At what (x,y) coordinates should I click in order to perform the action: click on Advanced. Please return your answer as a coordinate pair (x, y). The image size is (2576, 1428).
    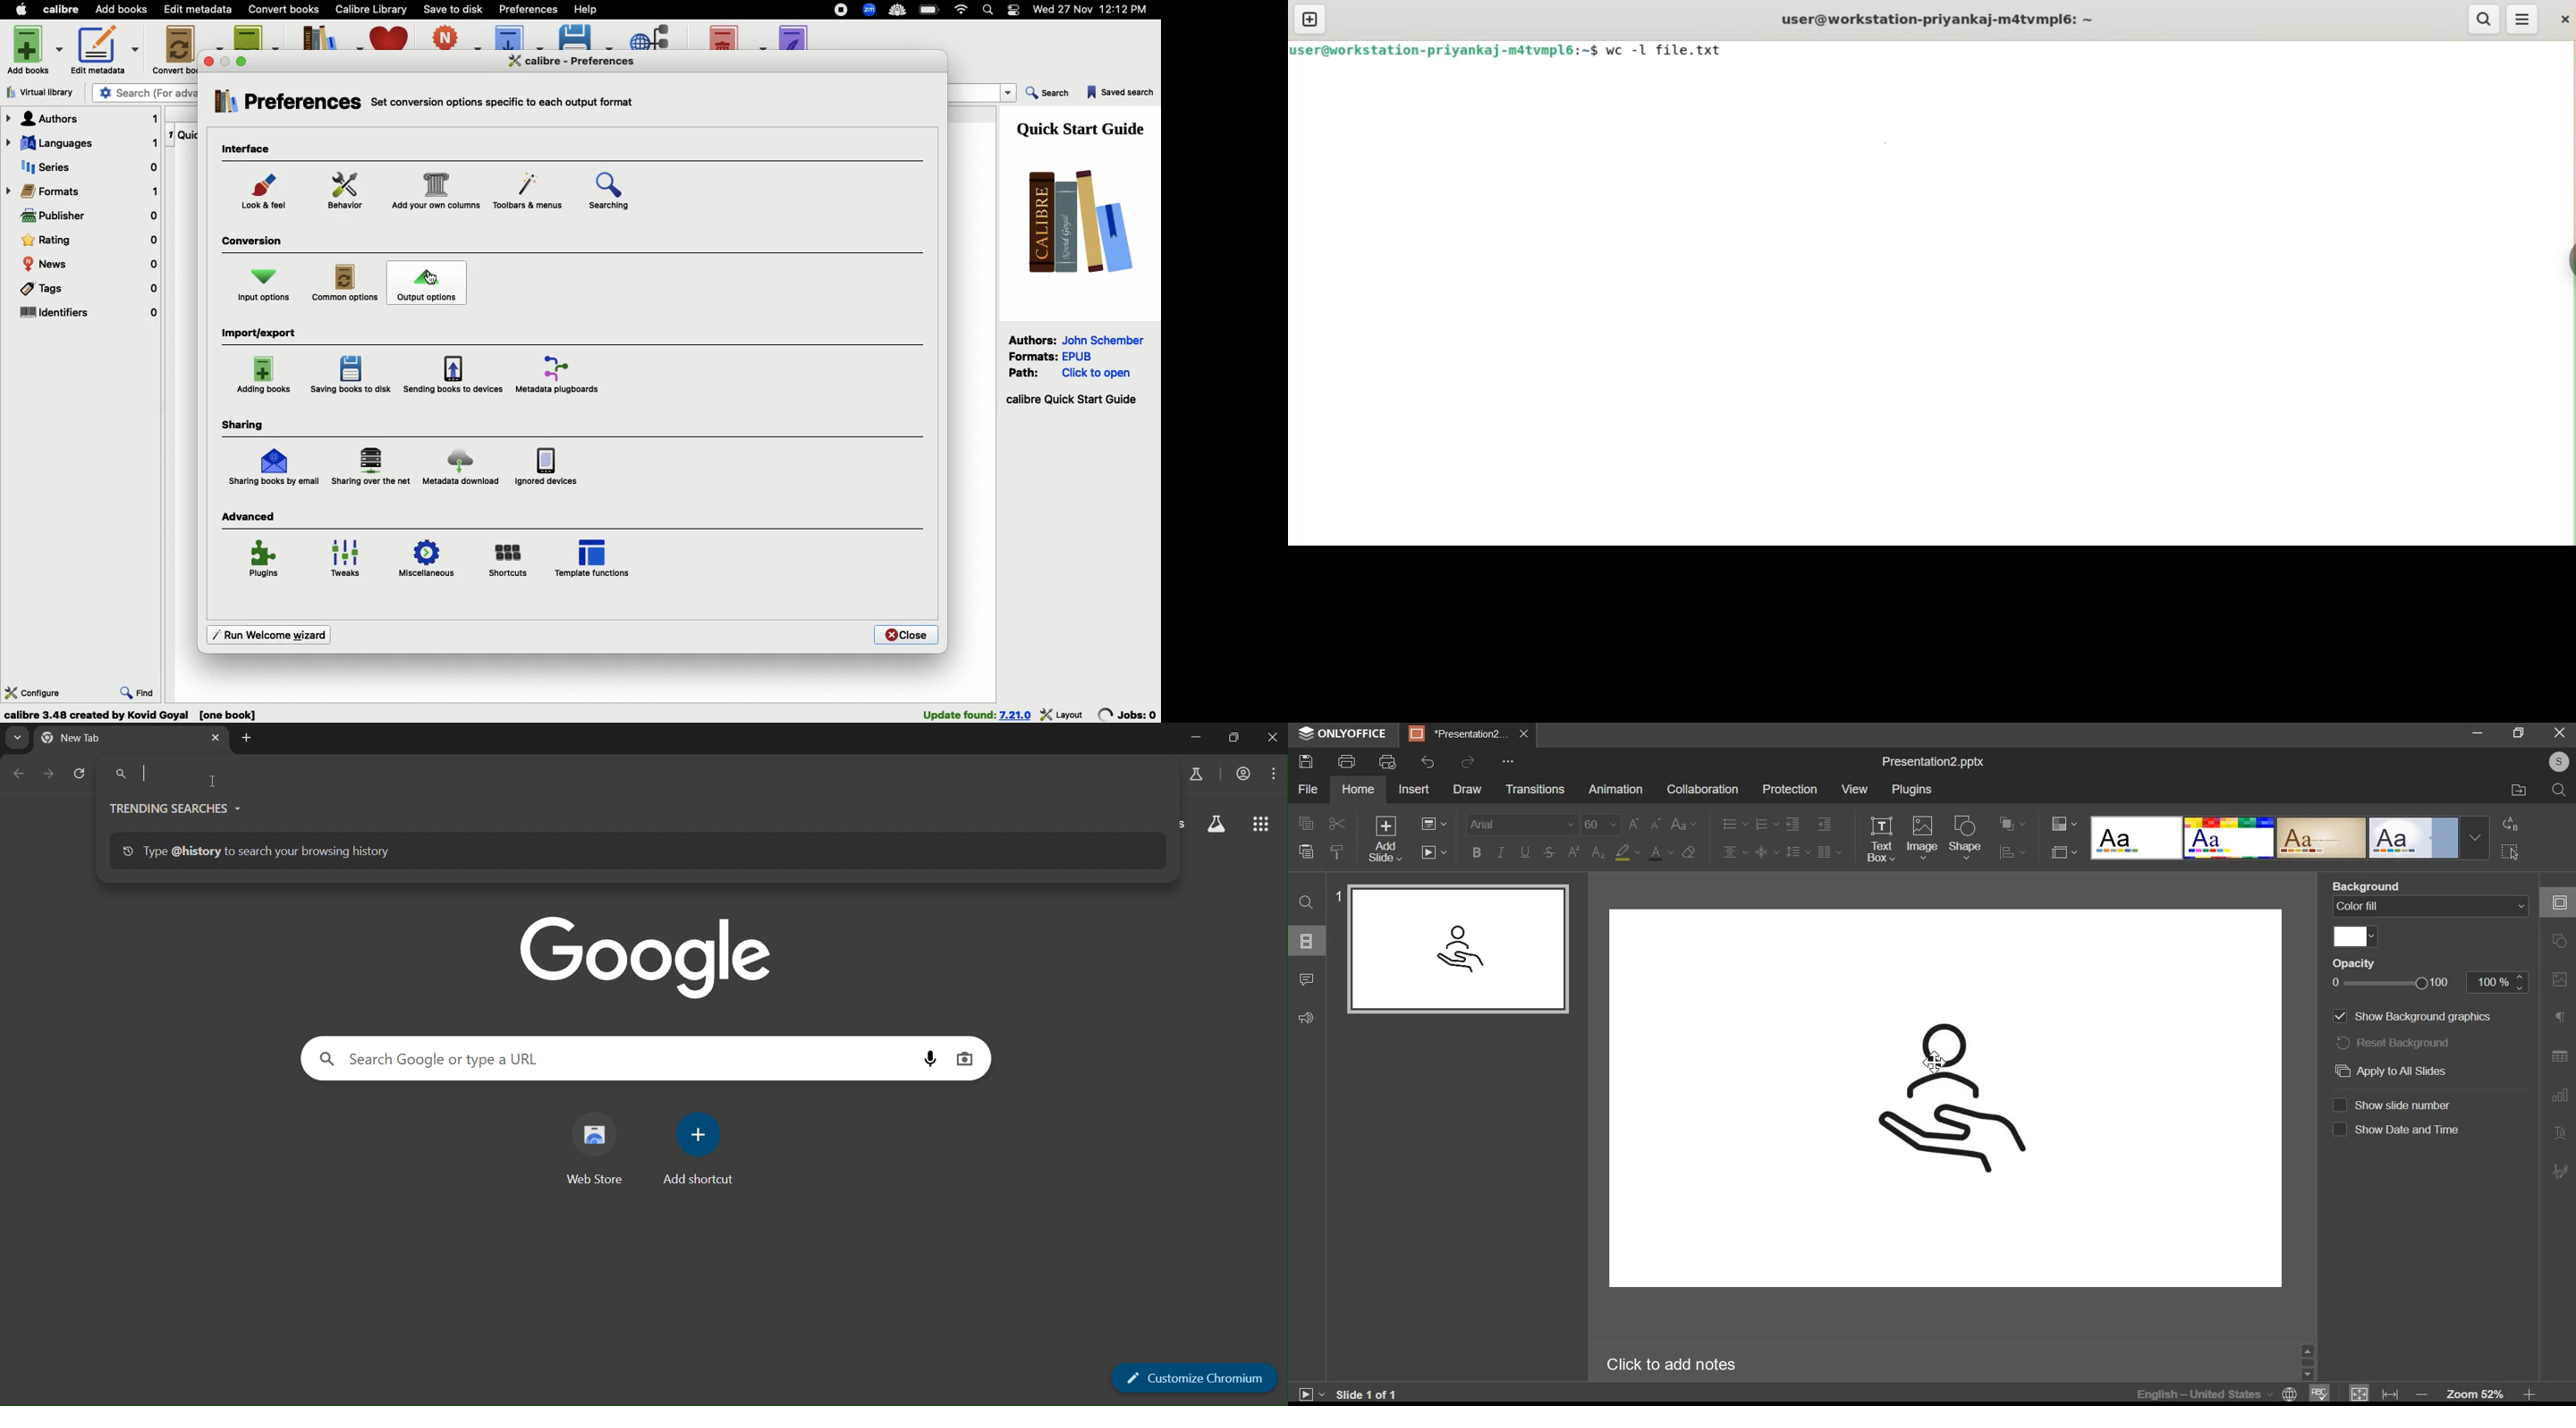
    Looking at the image, I should click on (251, 516).